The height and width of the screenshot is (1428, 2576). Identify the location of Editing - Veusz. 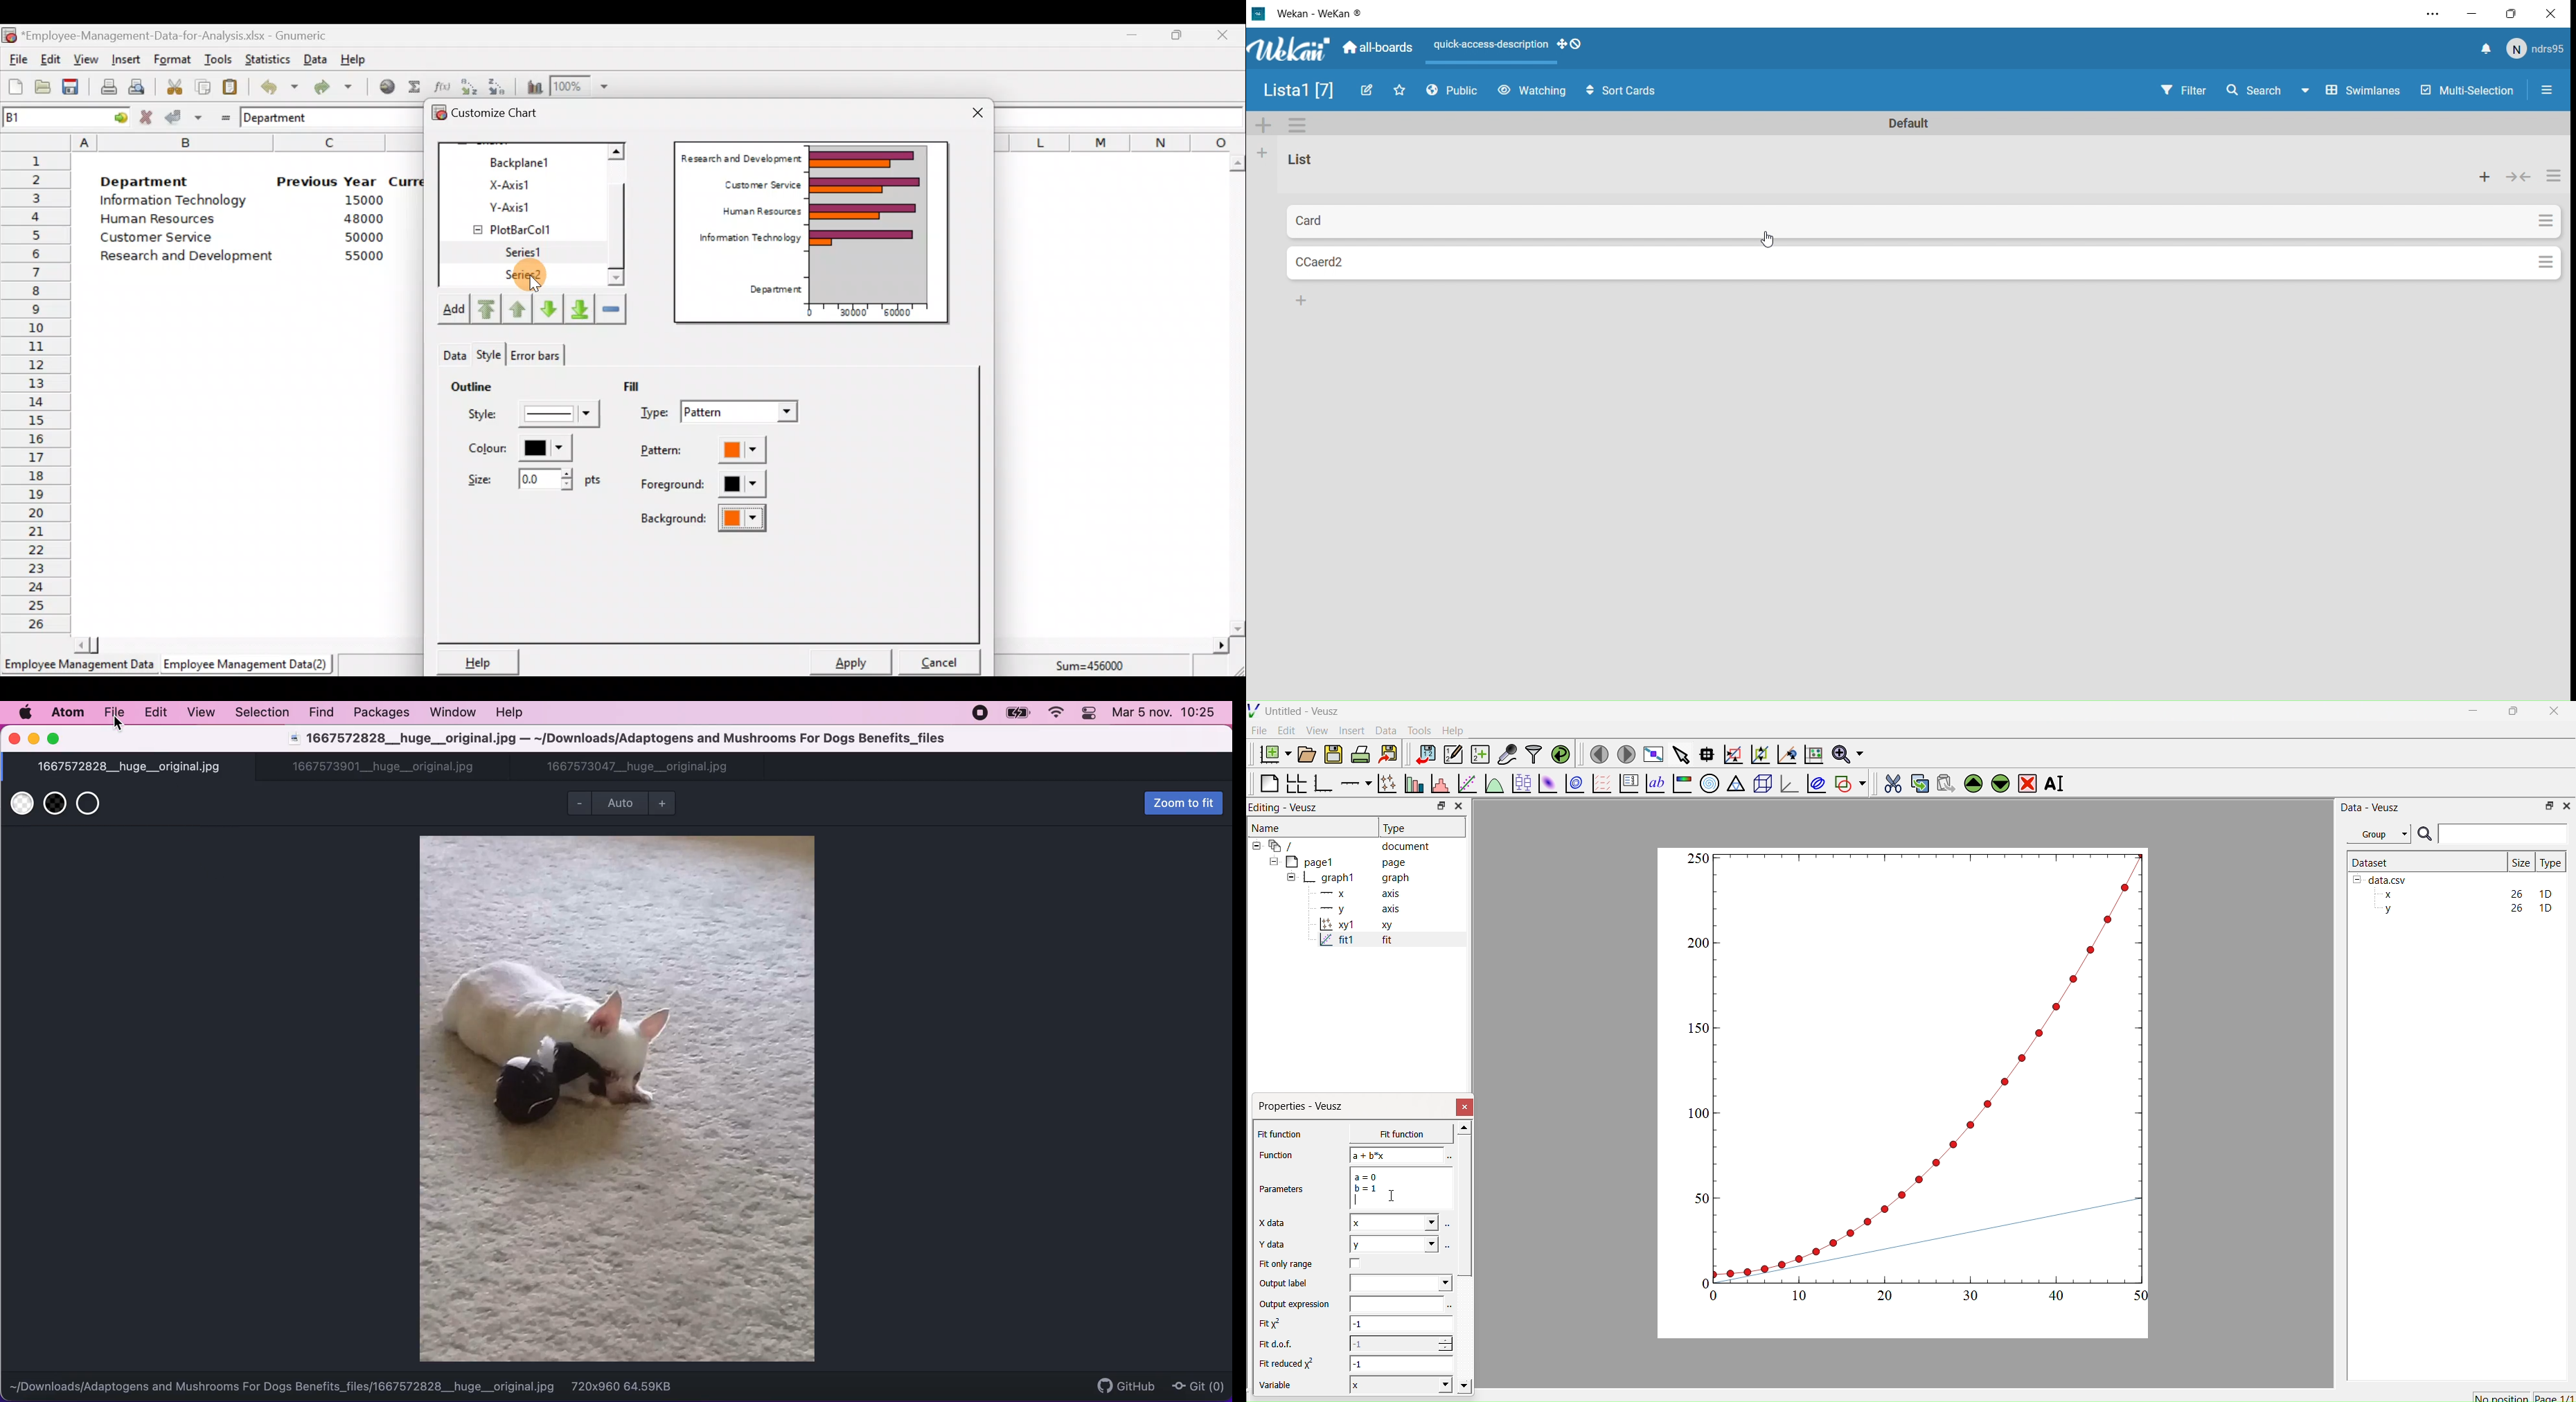
(1288, 807).